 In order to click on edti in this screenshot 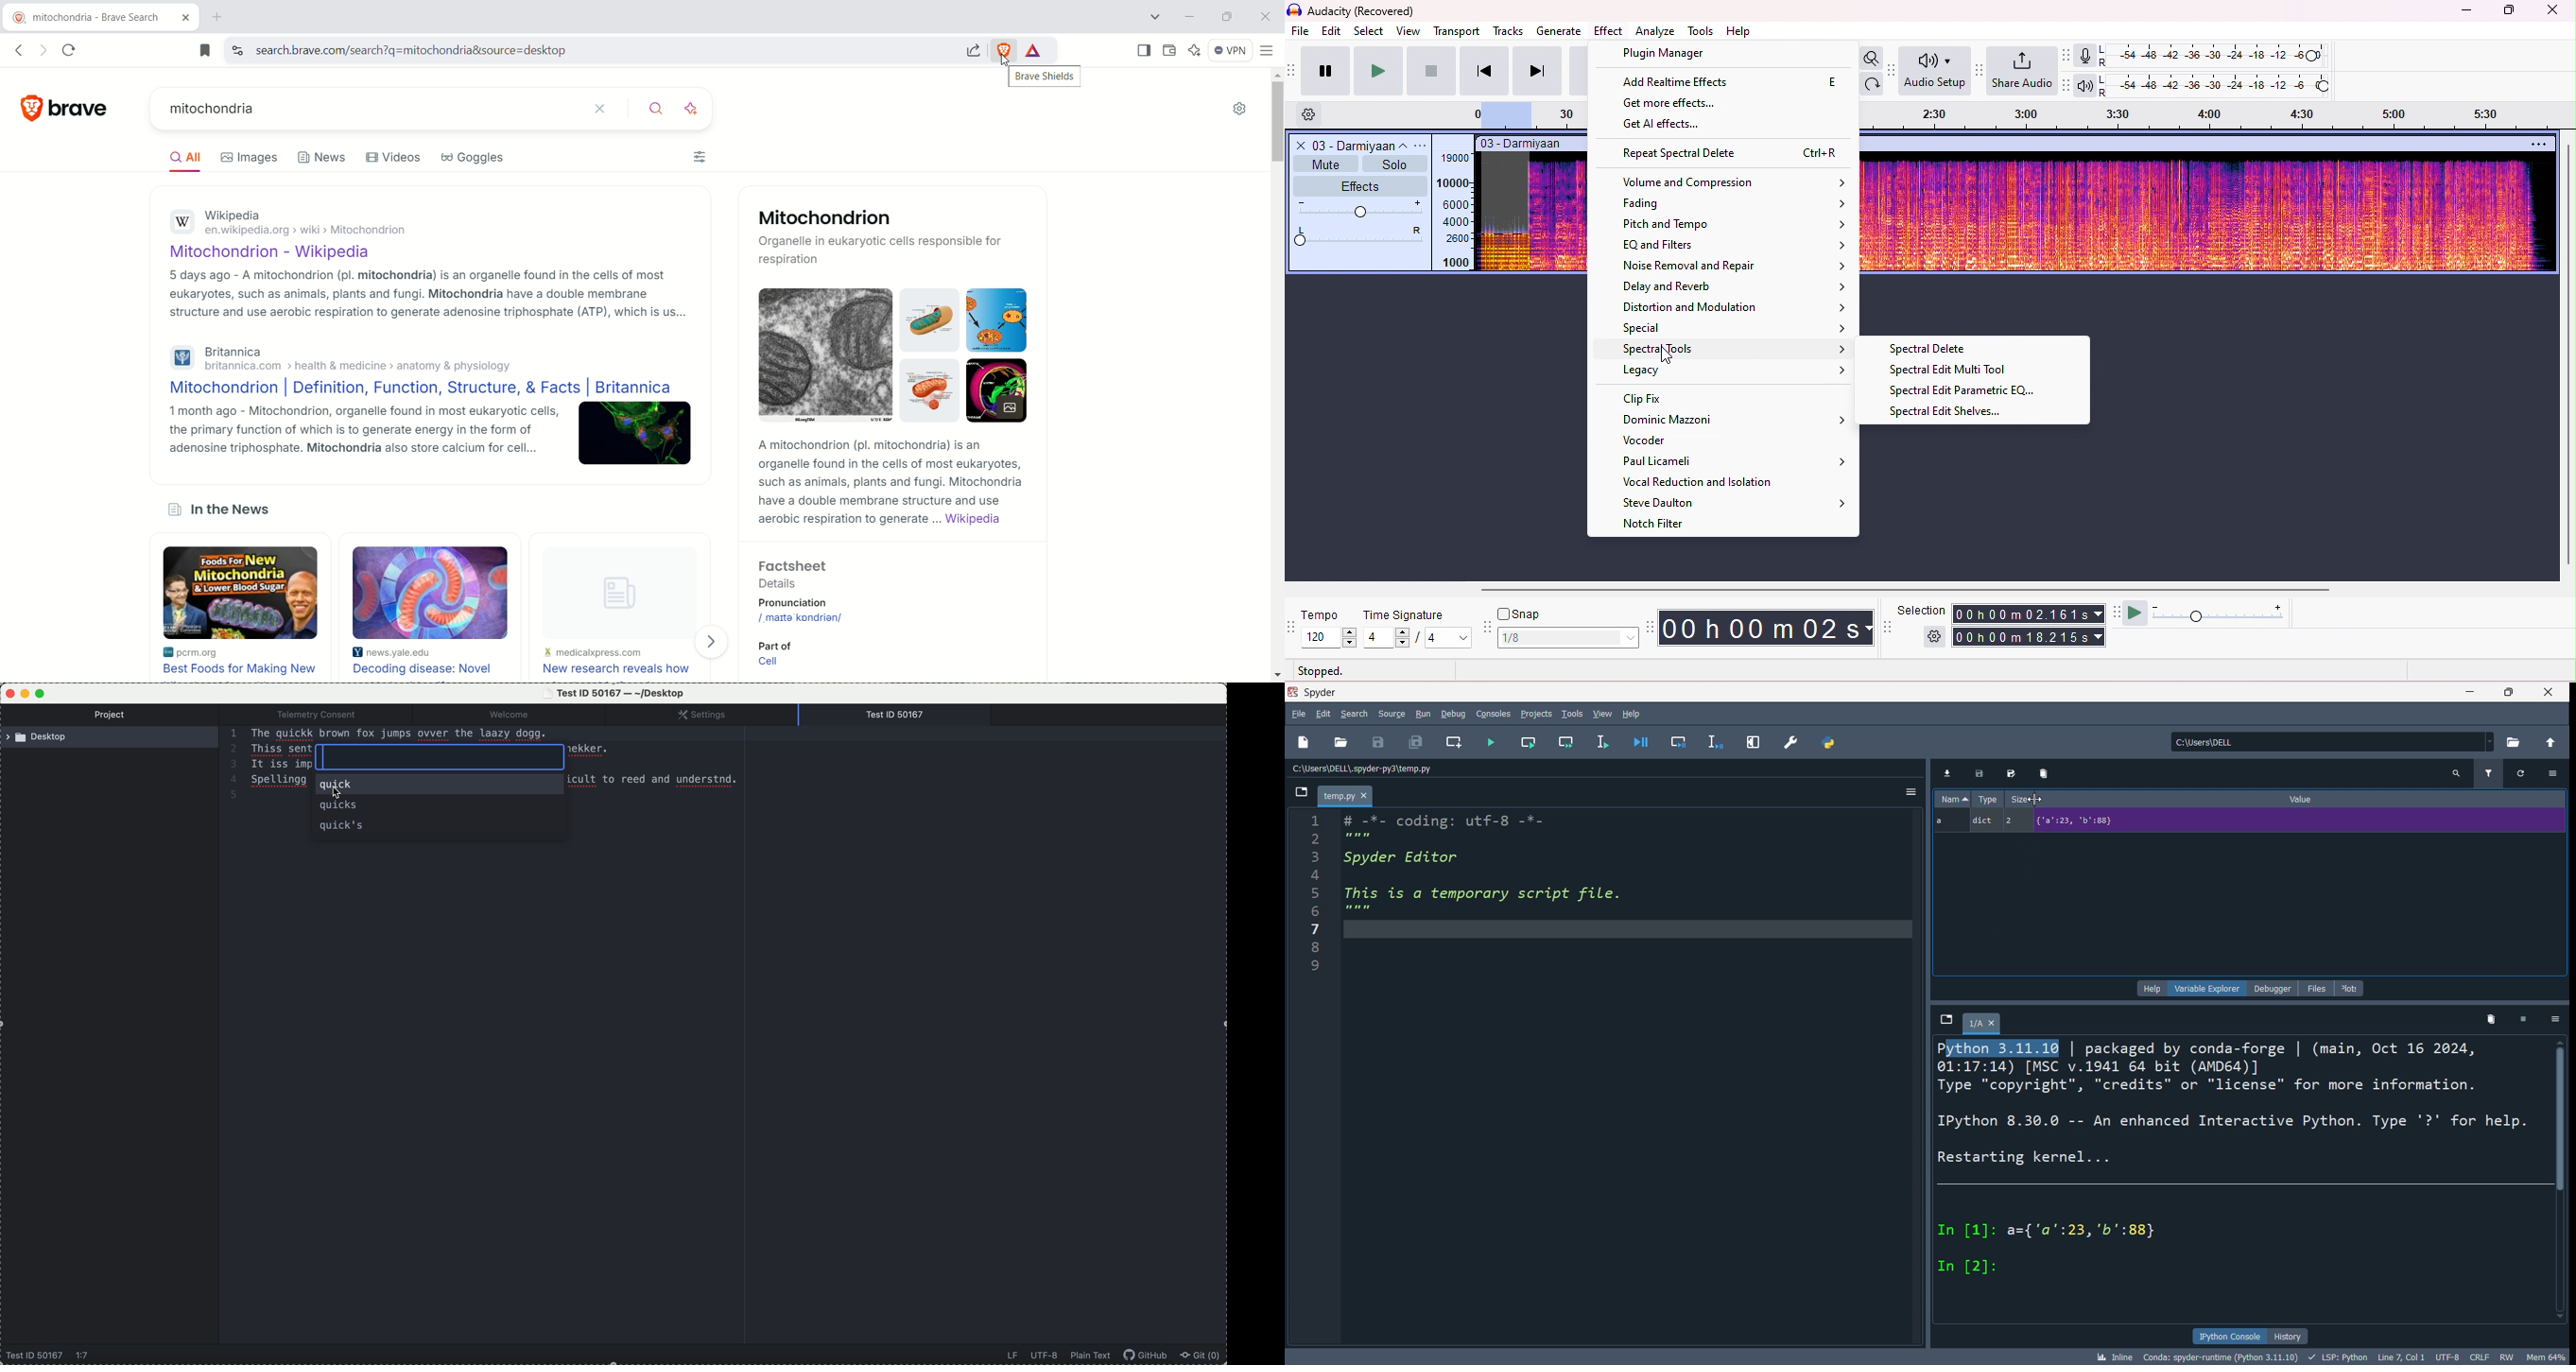, I will do `click(1324, 714)`.